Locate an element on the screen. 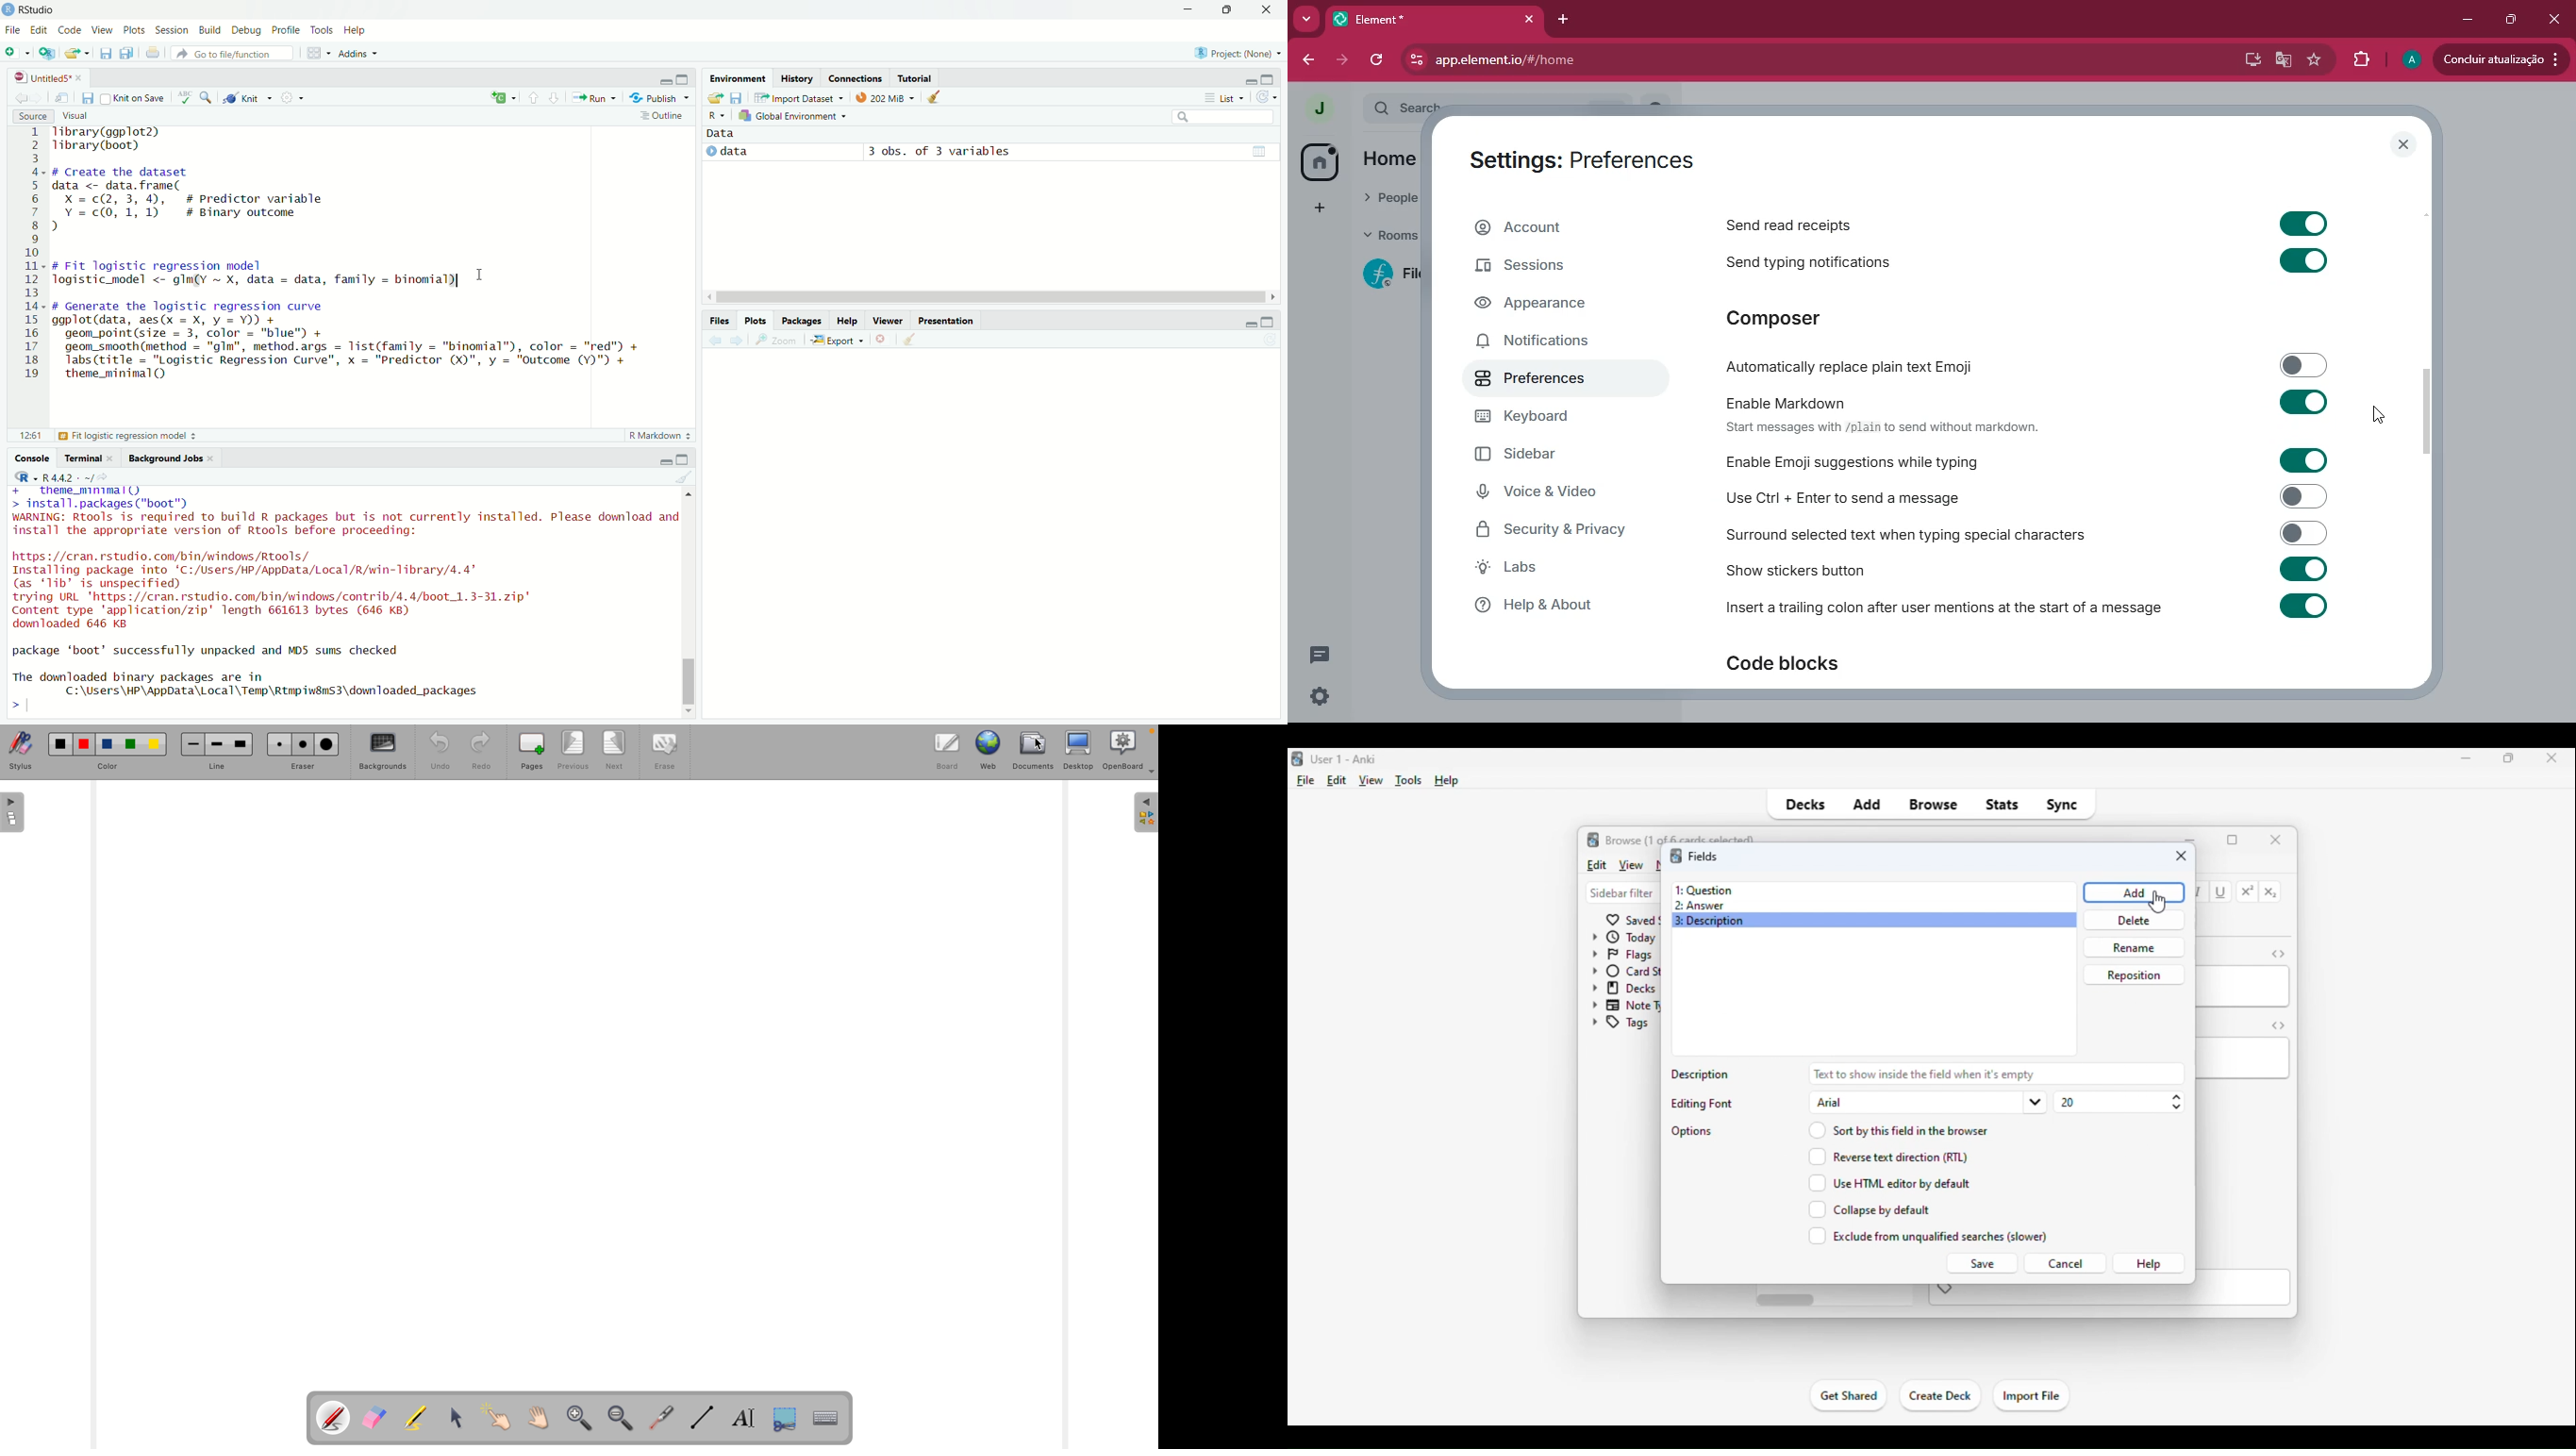 This screenshot has width=2576, height=1456. Remove current plot is located at coordinates (884, 339).